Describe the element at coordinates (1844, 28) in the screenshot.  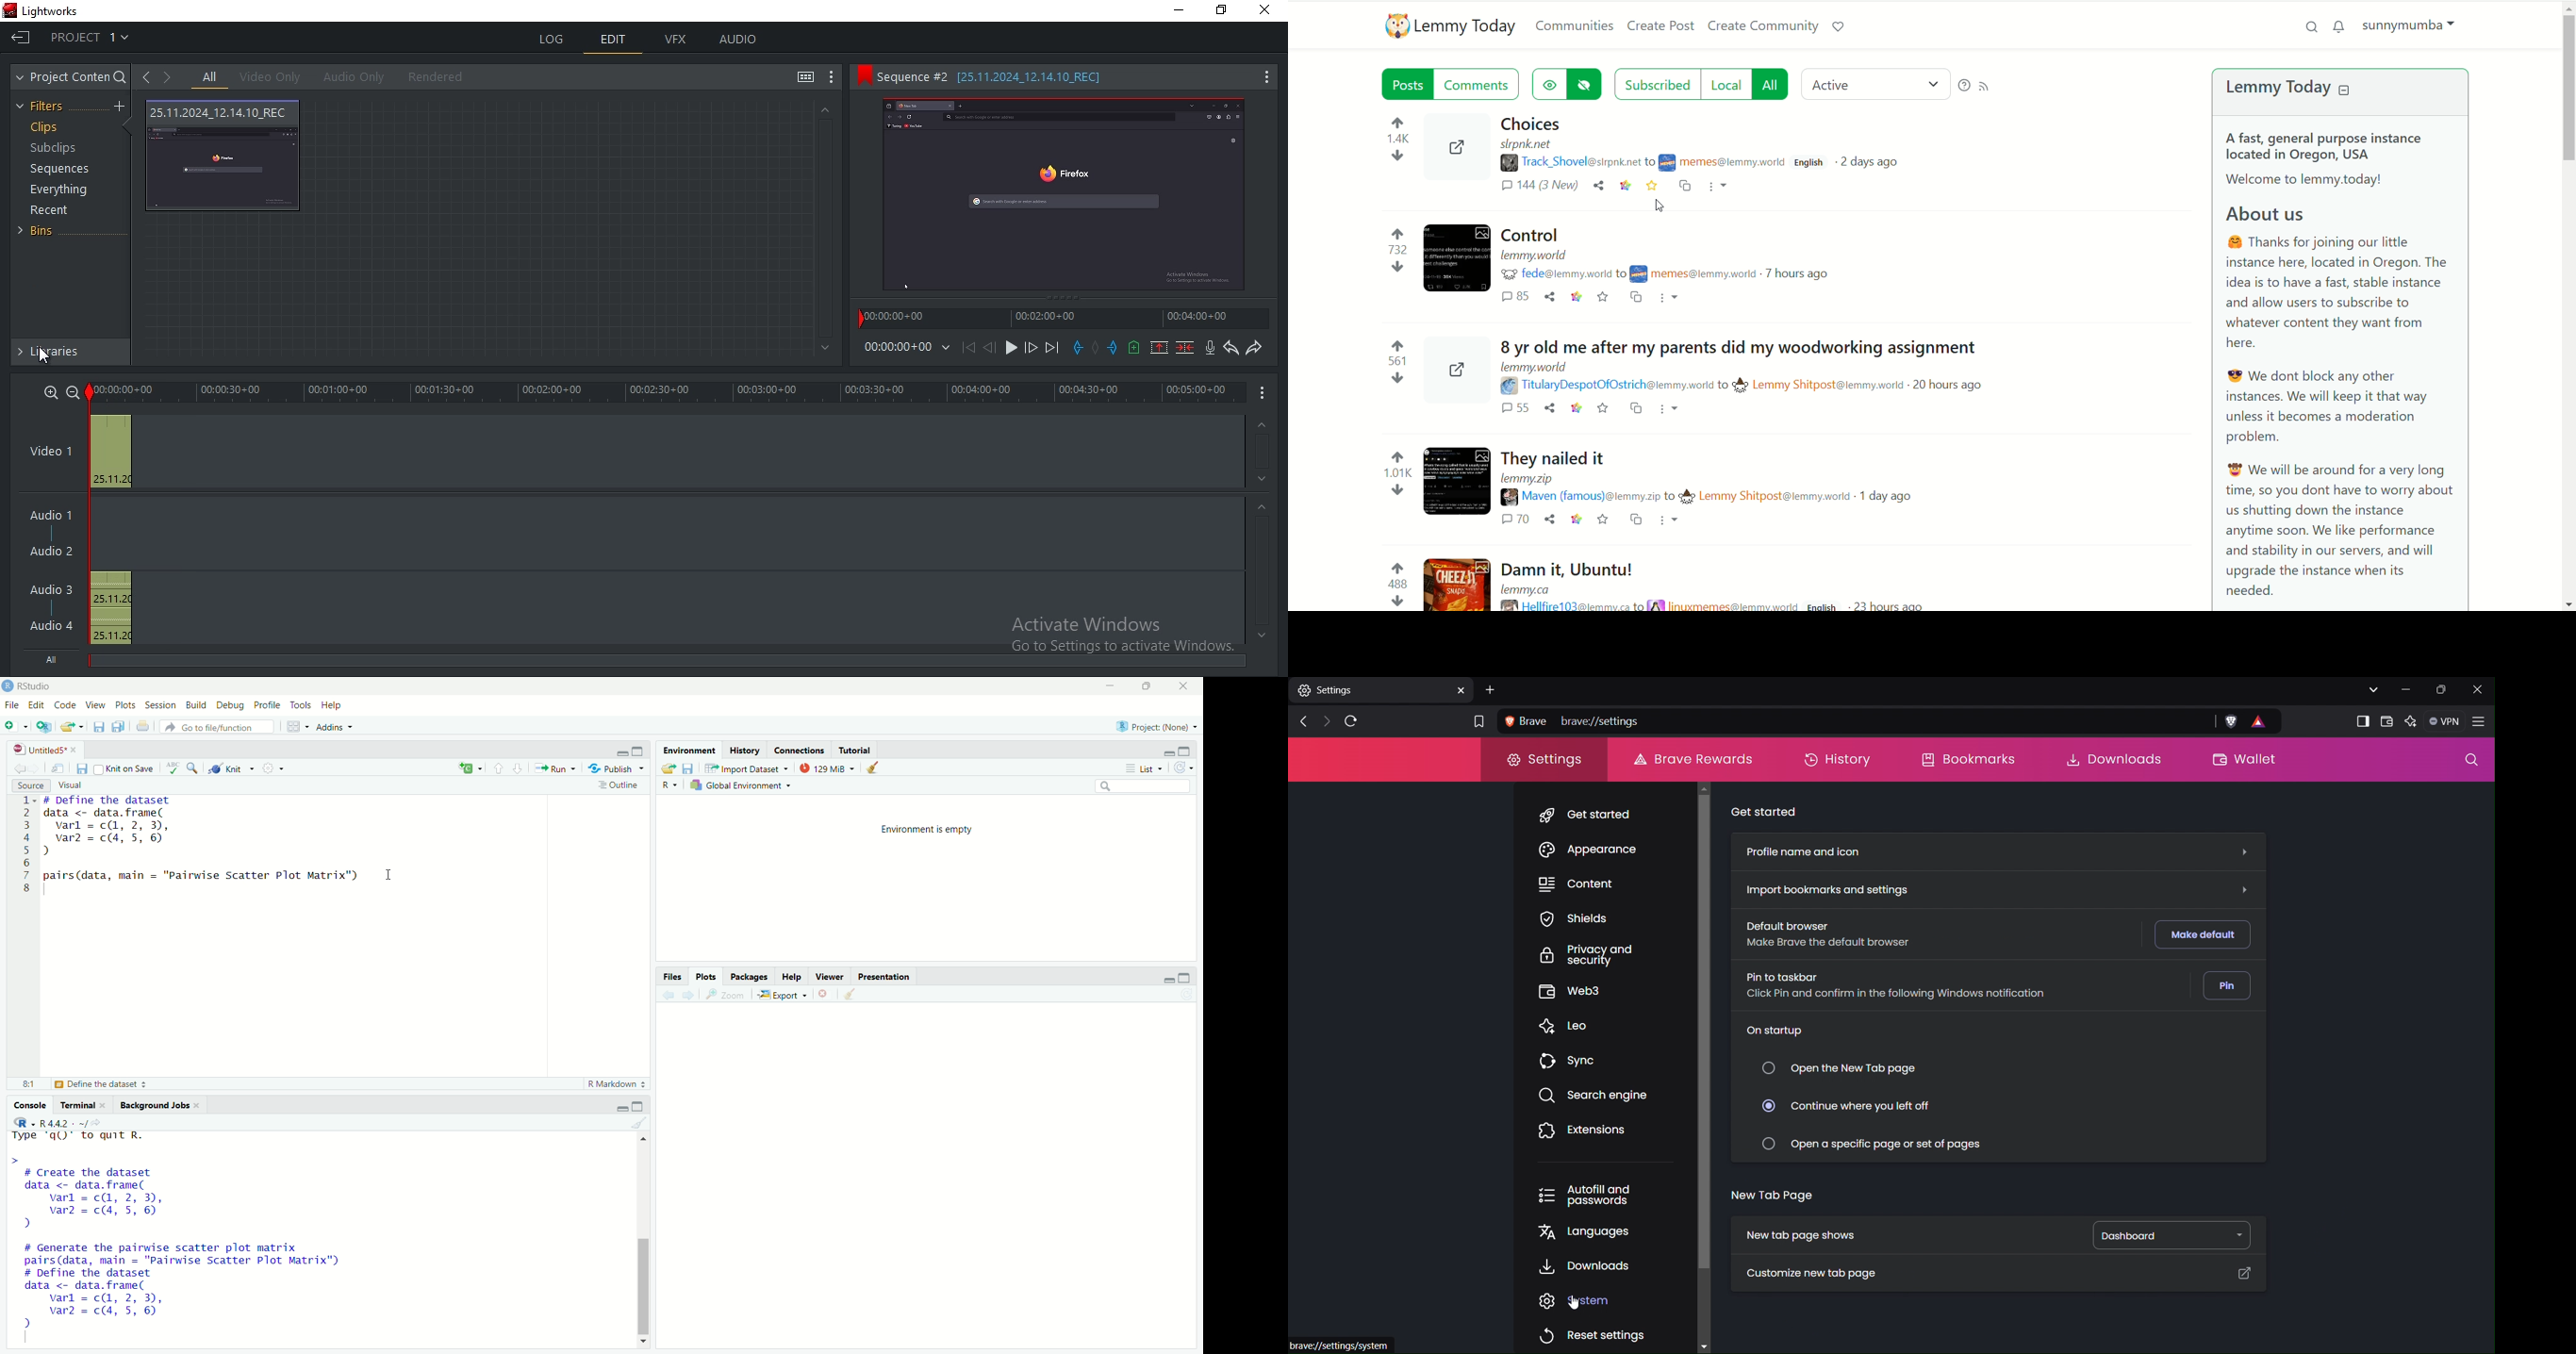
I see `support lemmy` at that location.